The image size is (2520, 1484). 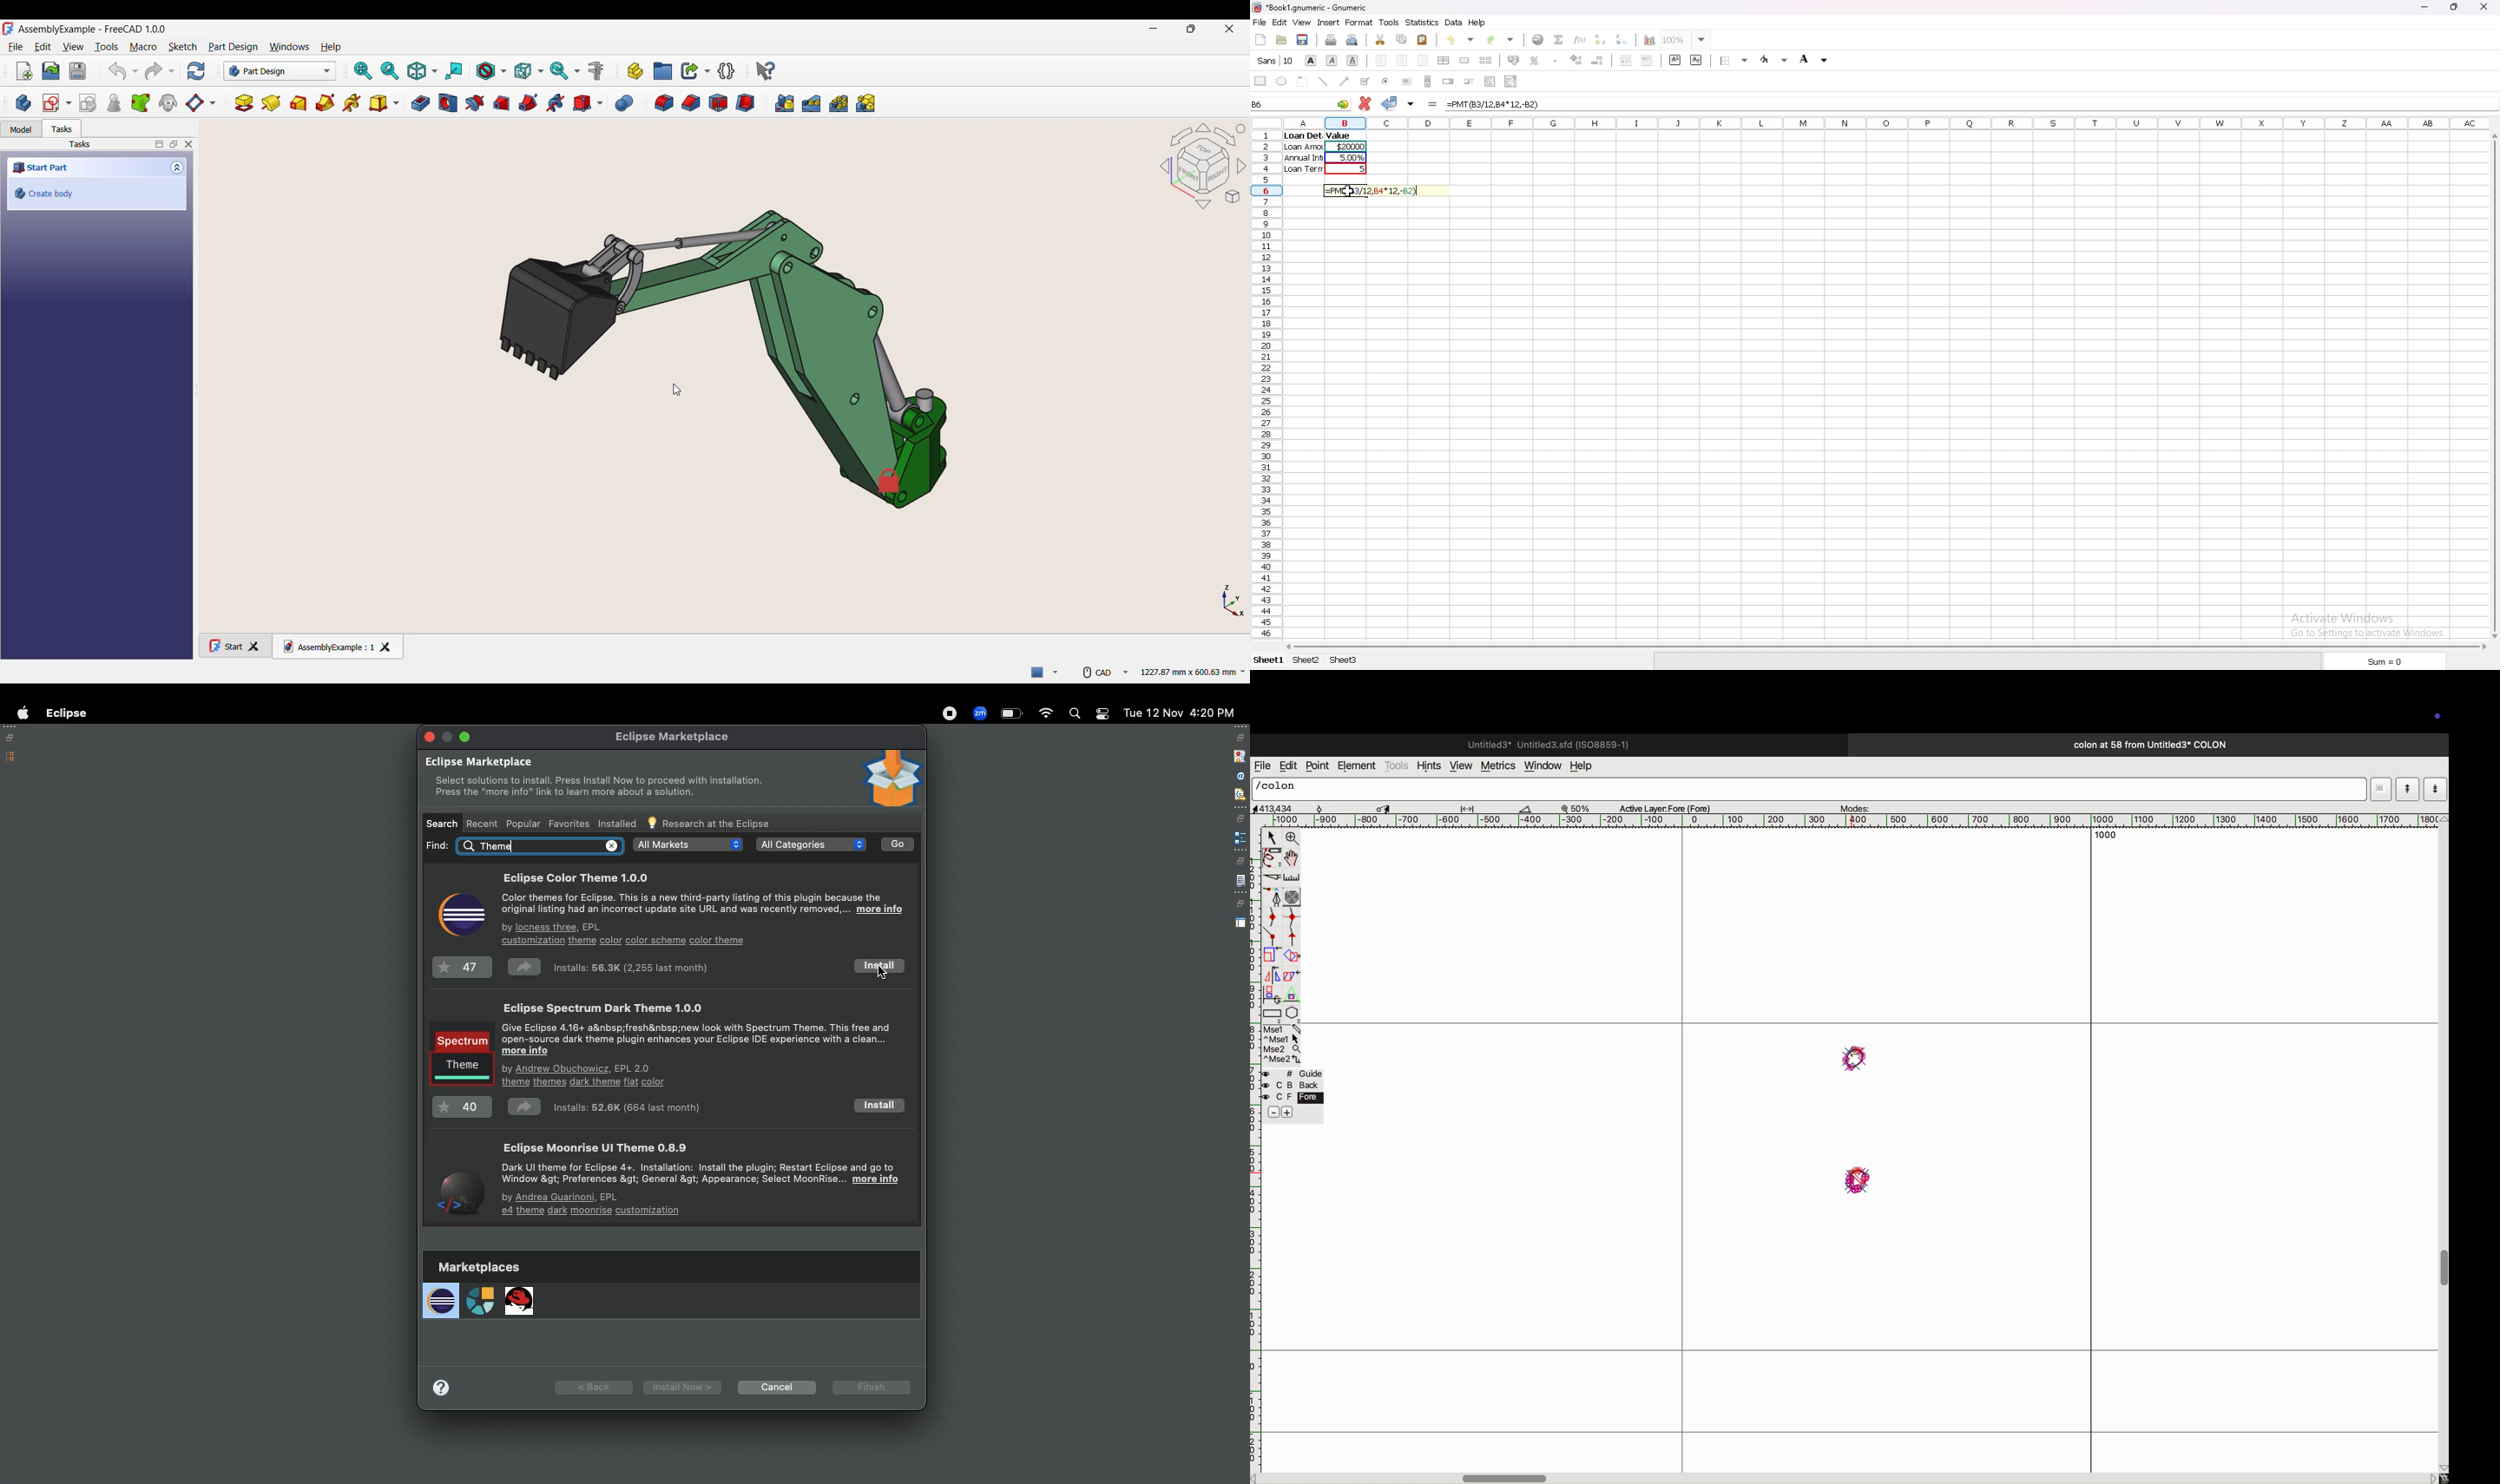 What do you see at coordinates (1855, 1183) in the screenshot?
I see `Drawing of lower part of colon` at bounding box center [1855, 1183].